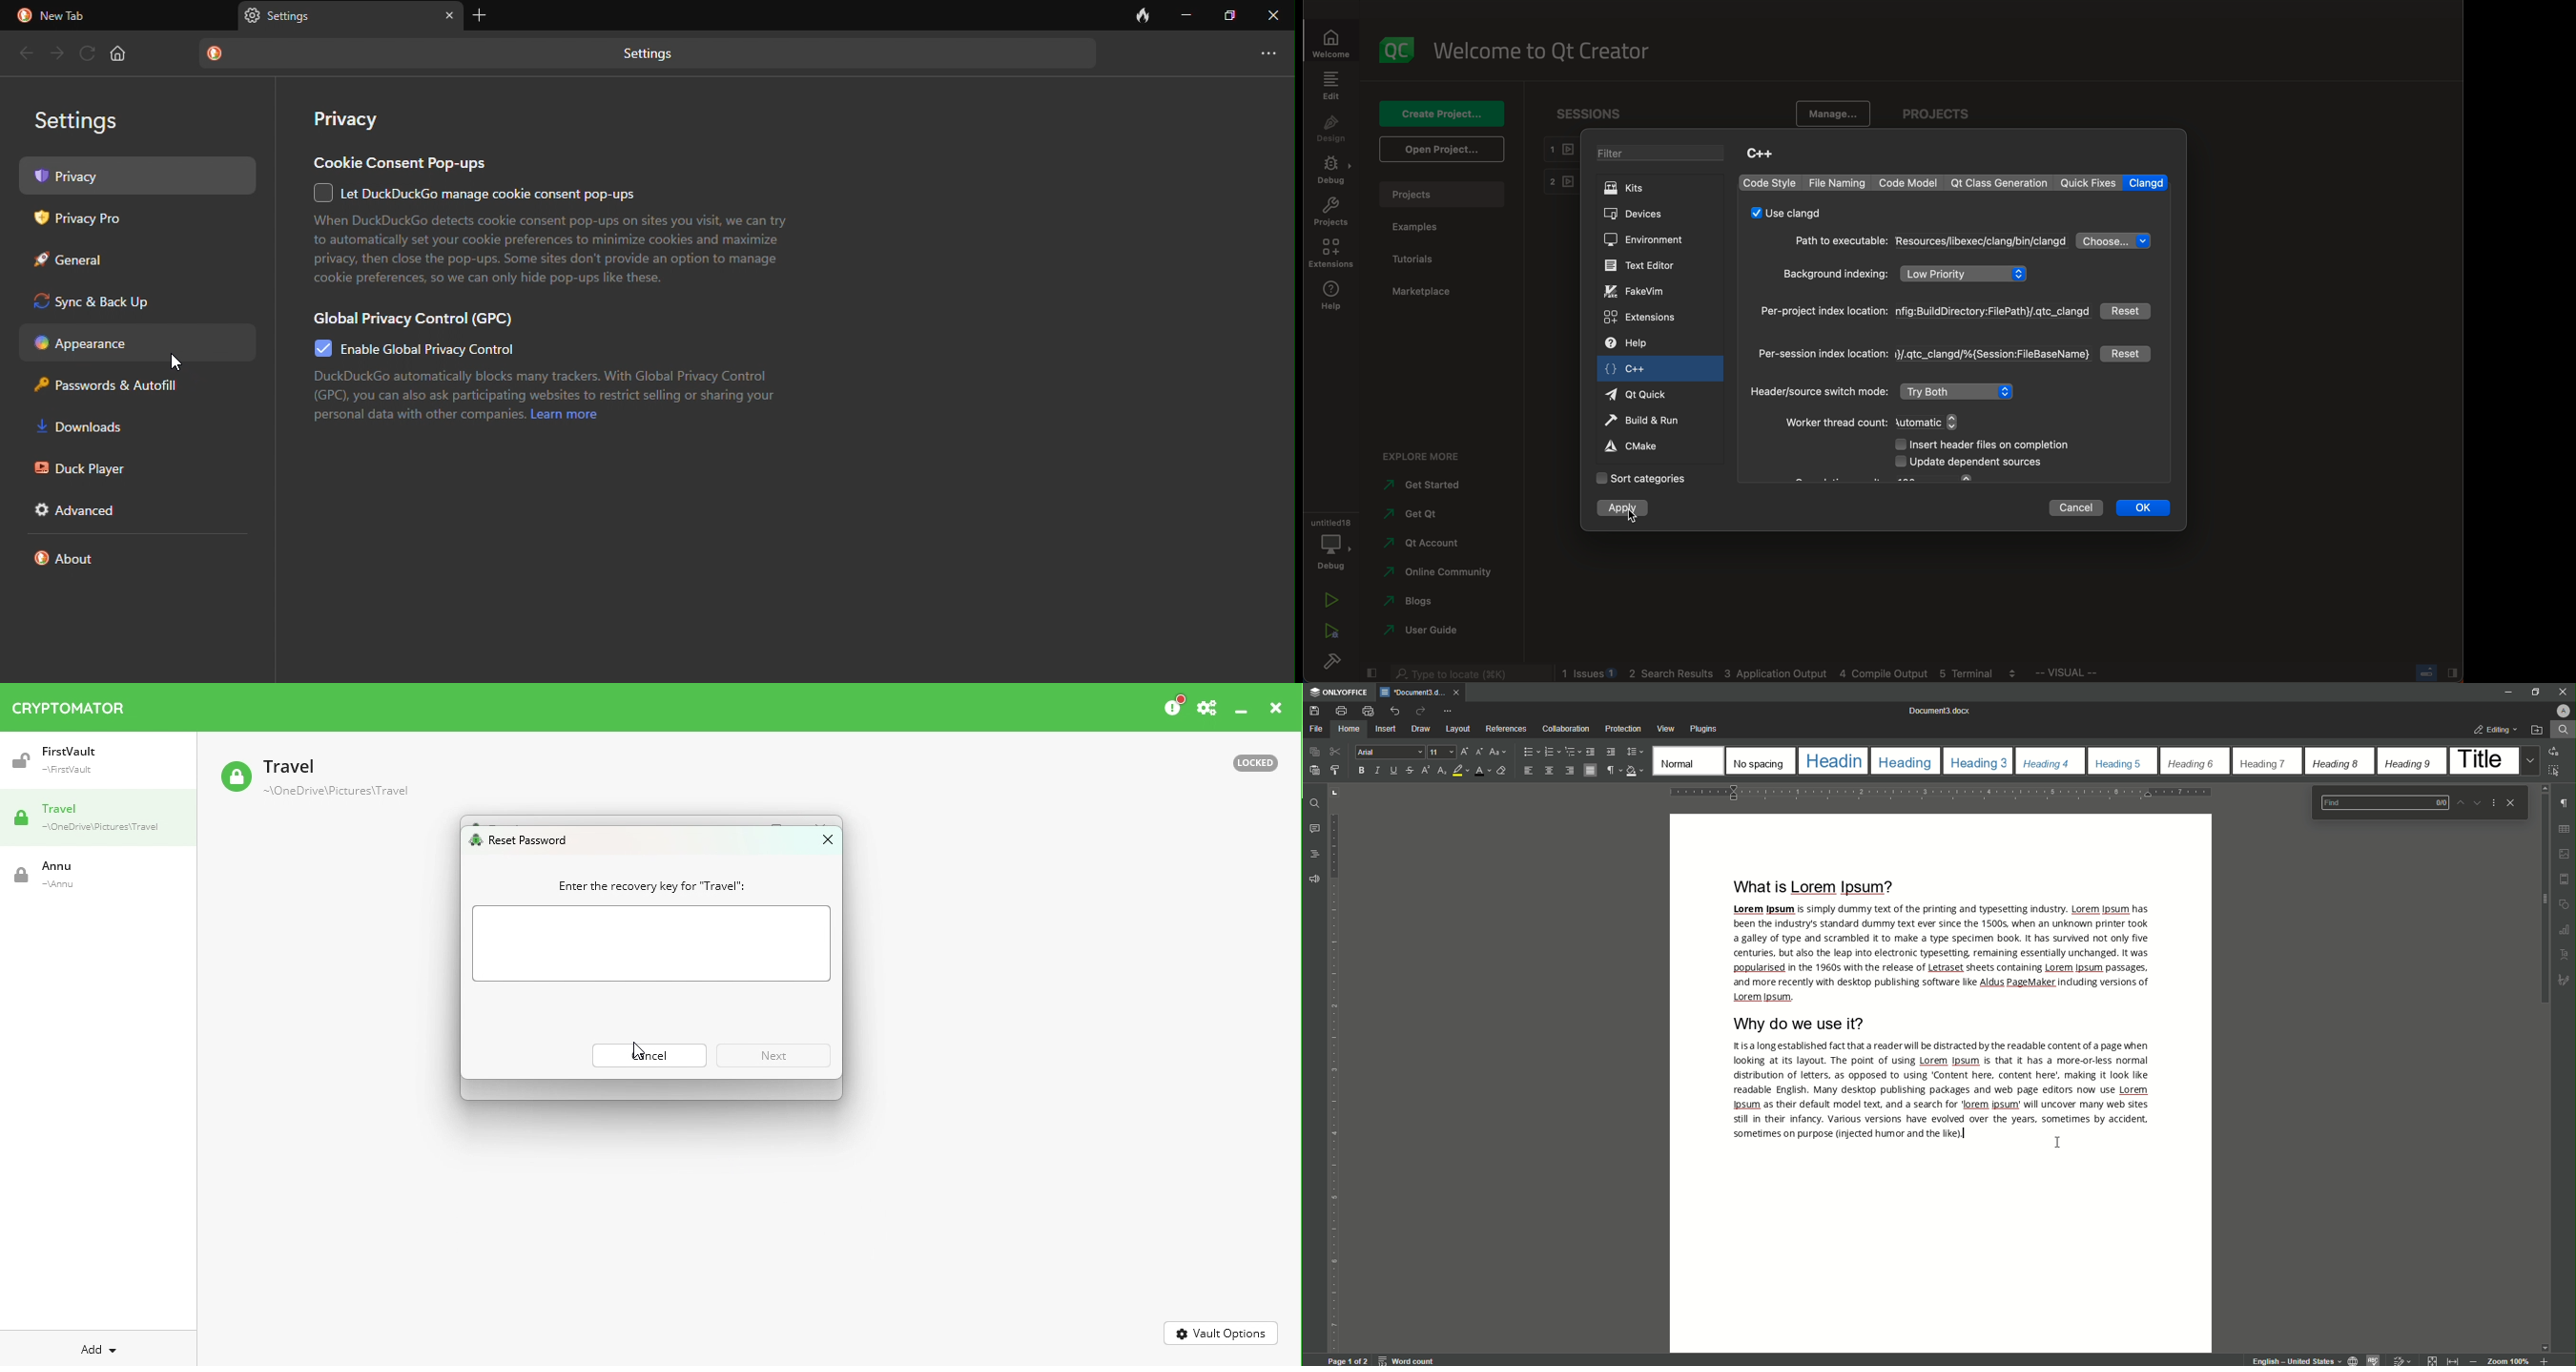 Image resolution: width=2576 pixels, height=1372 pixels. I want to click on Decrease Indent, so click(1592, 751).